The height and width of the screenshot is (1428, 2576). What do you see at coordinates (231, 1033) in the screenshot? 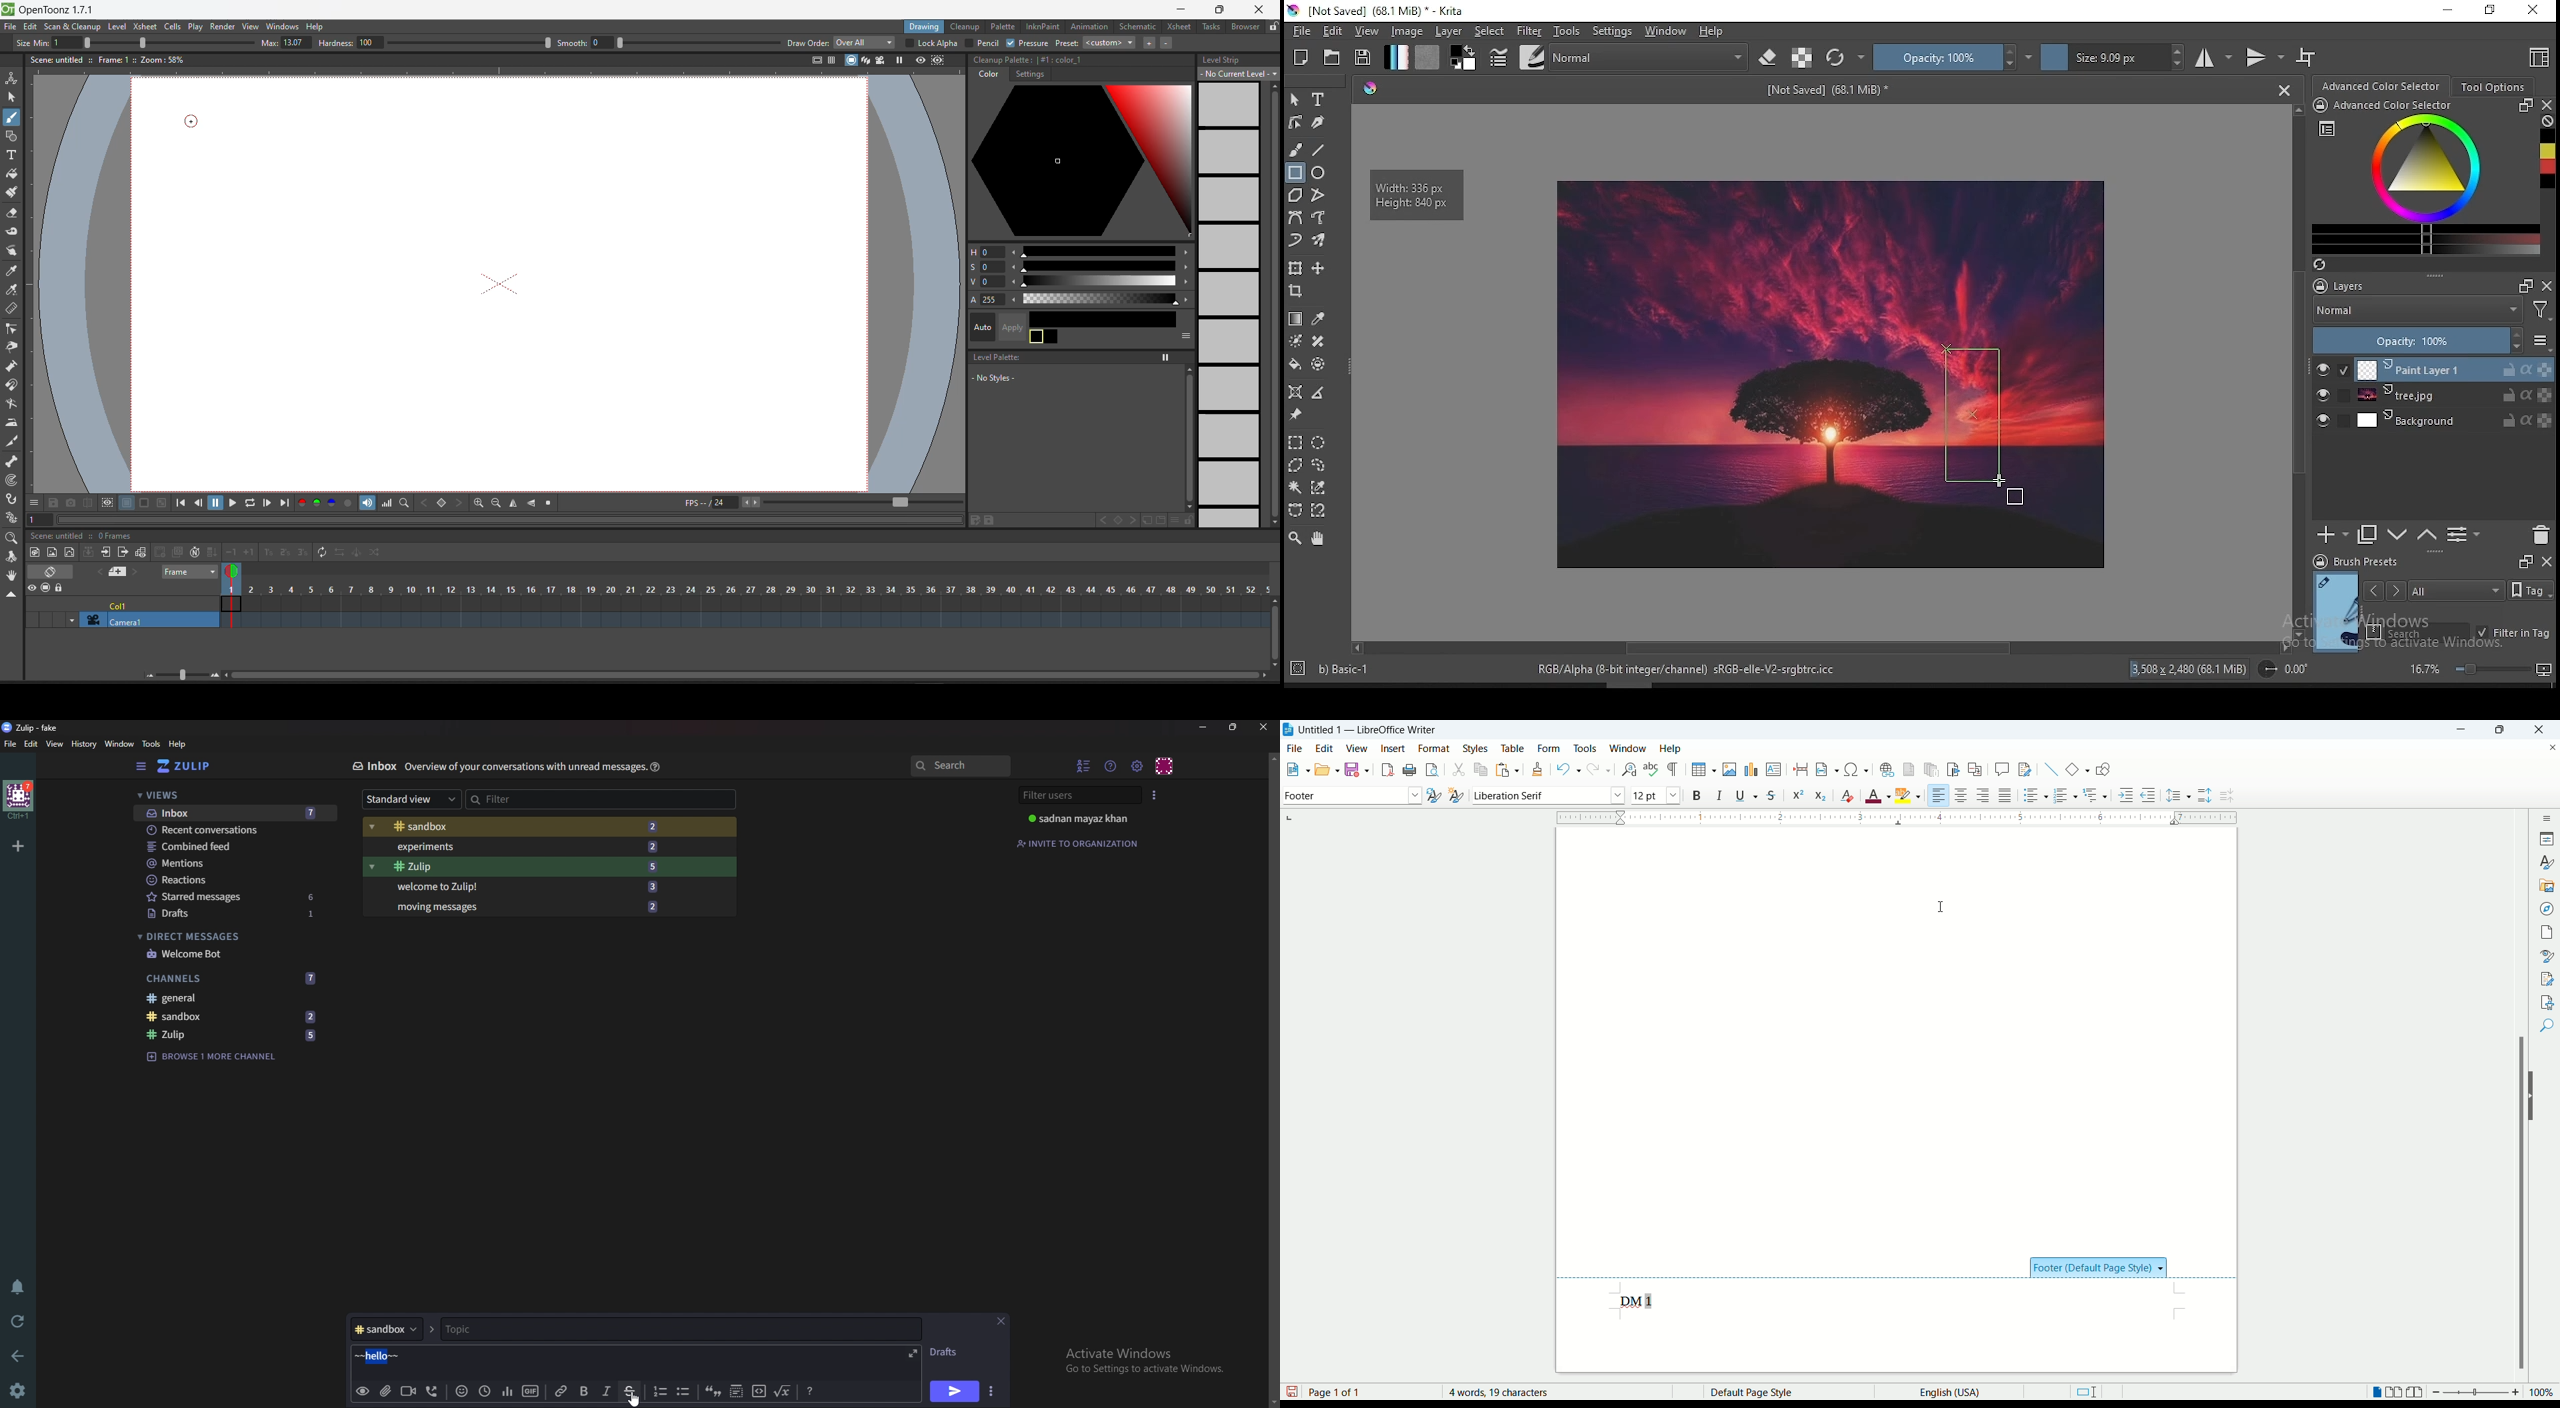
I see `Zulip` at bounding box center [231, 1033].